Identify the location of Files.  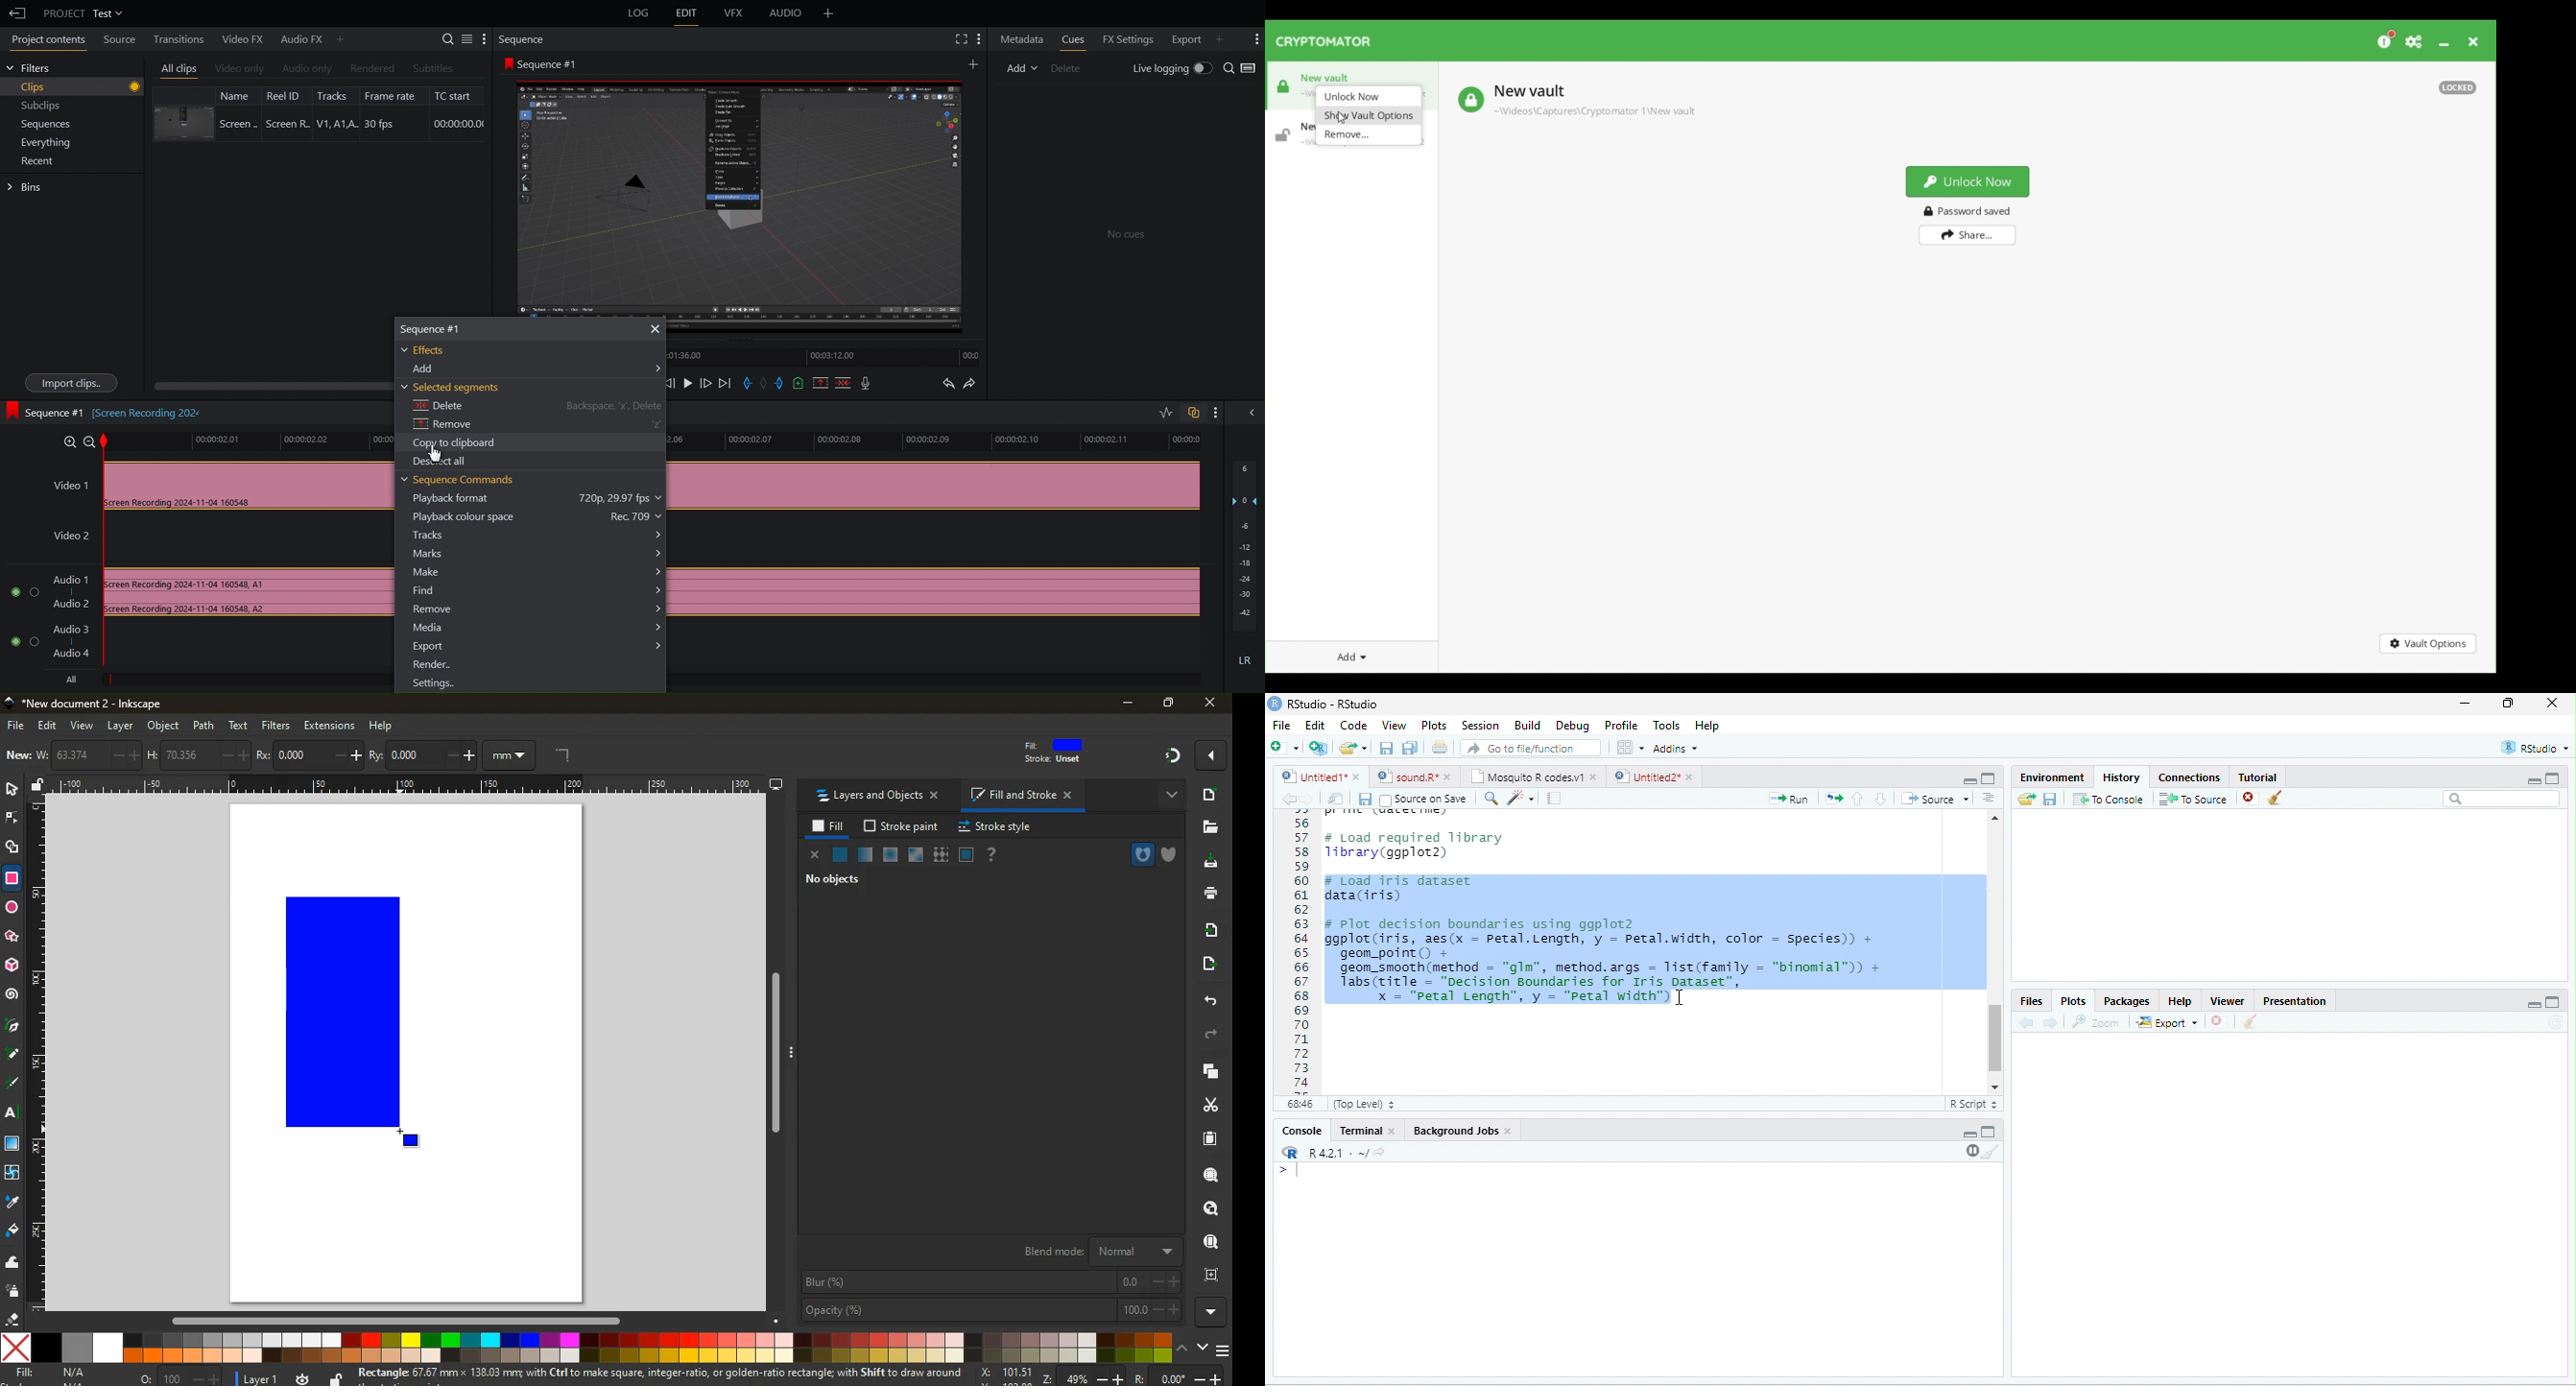
(2030, 1002).